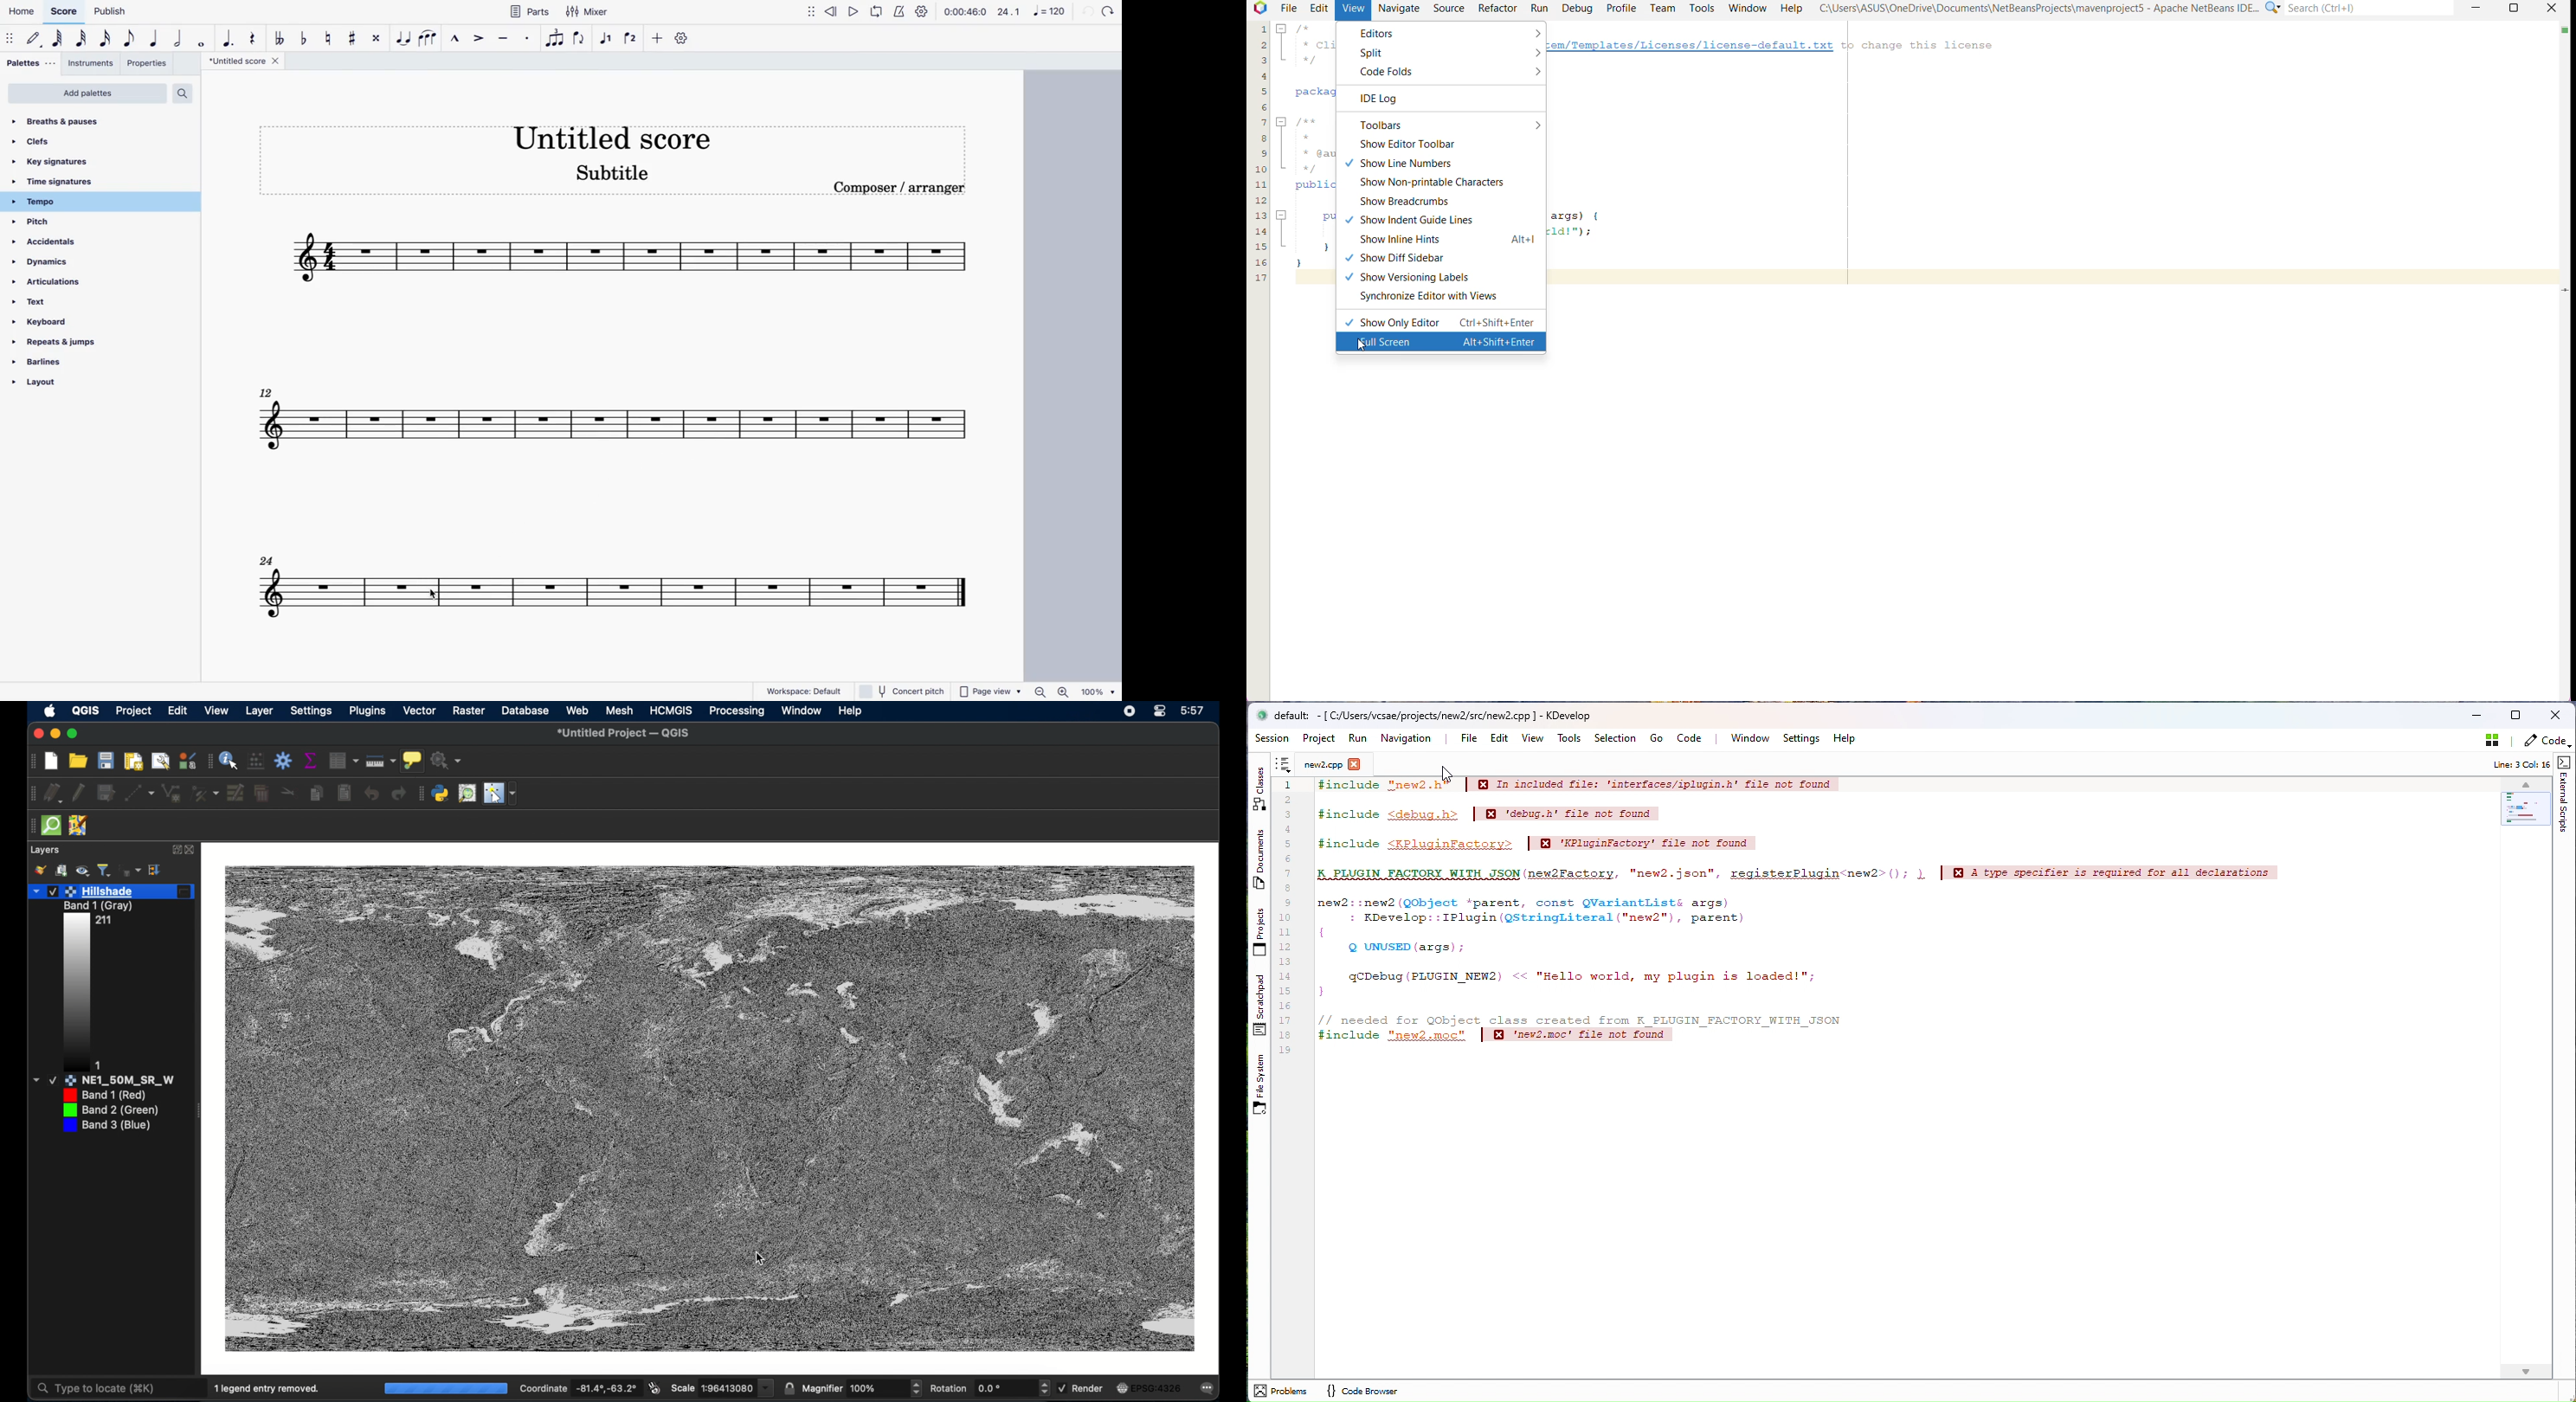 The width and height of the screenshot is (2576, 1428). Describe the element at coordinates (192, 850) in the screenshot. I see `close` at that location.